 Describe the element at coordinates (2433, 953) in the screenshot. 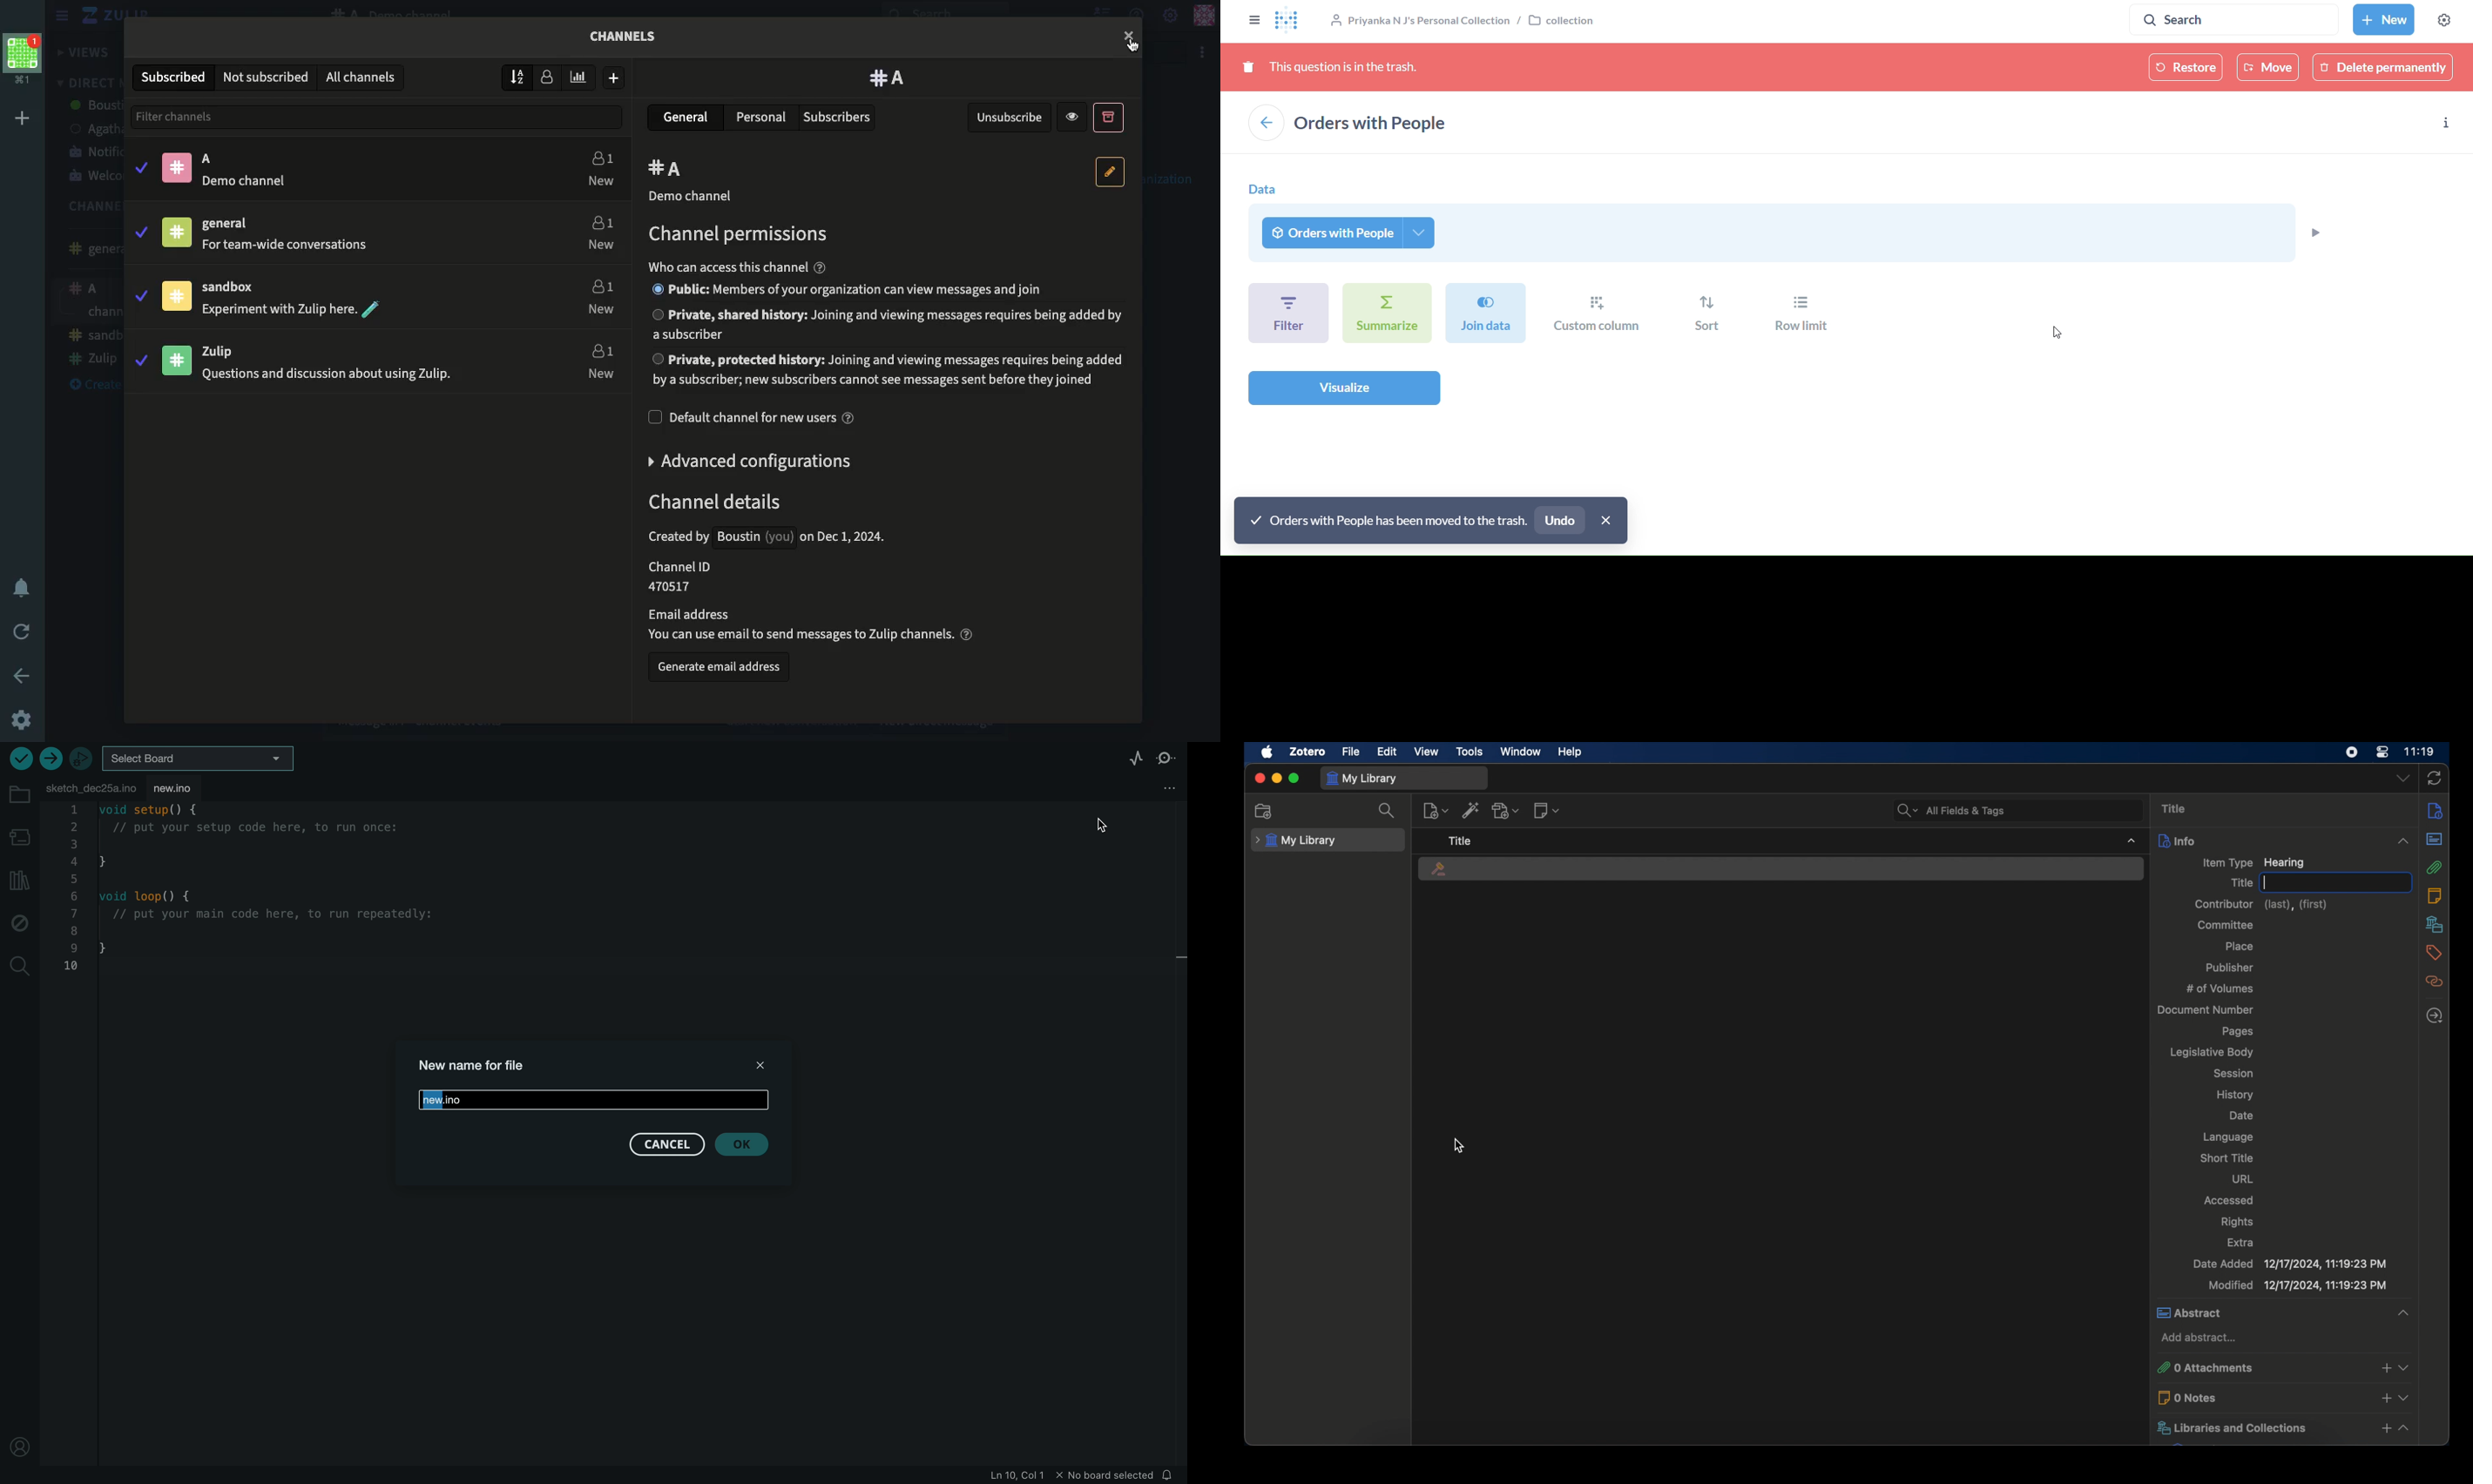

I see `tags` at that location.